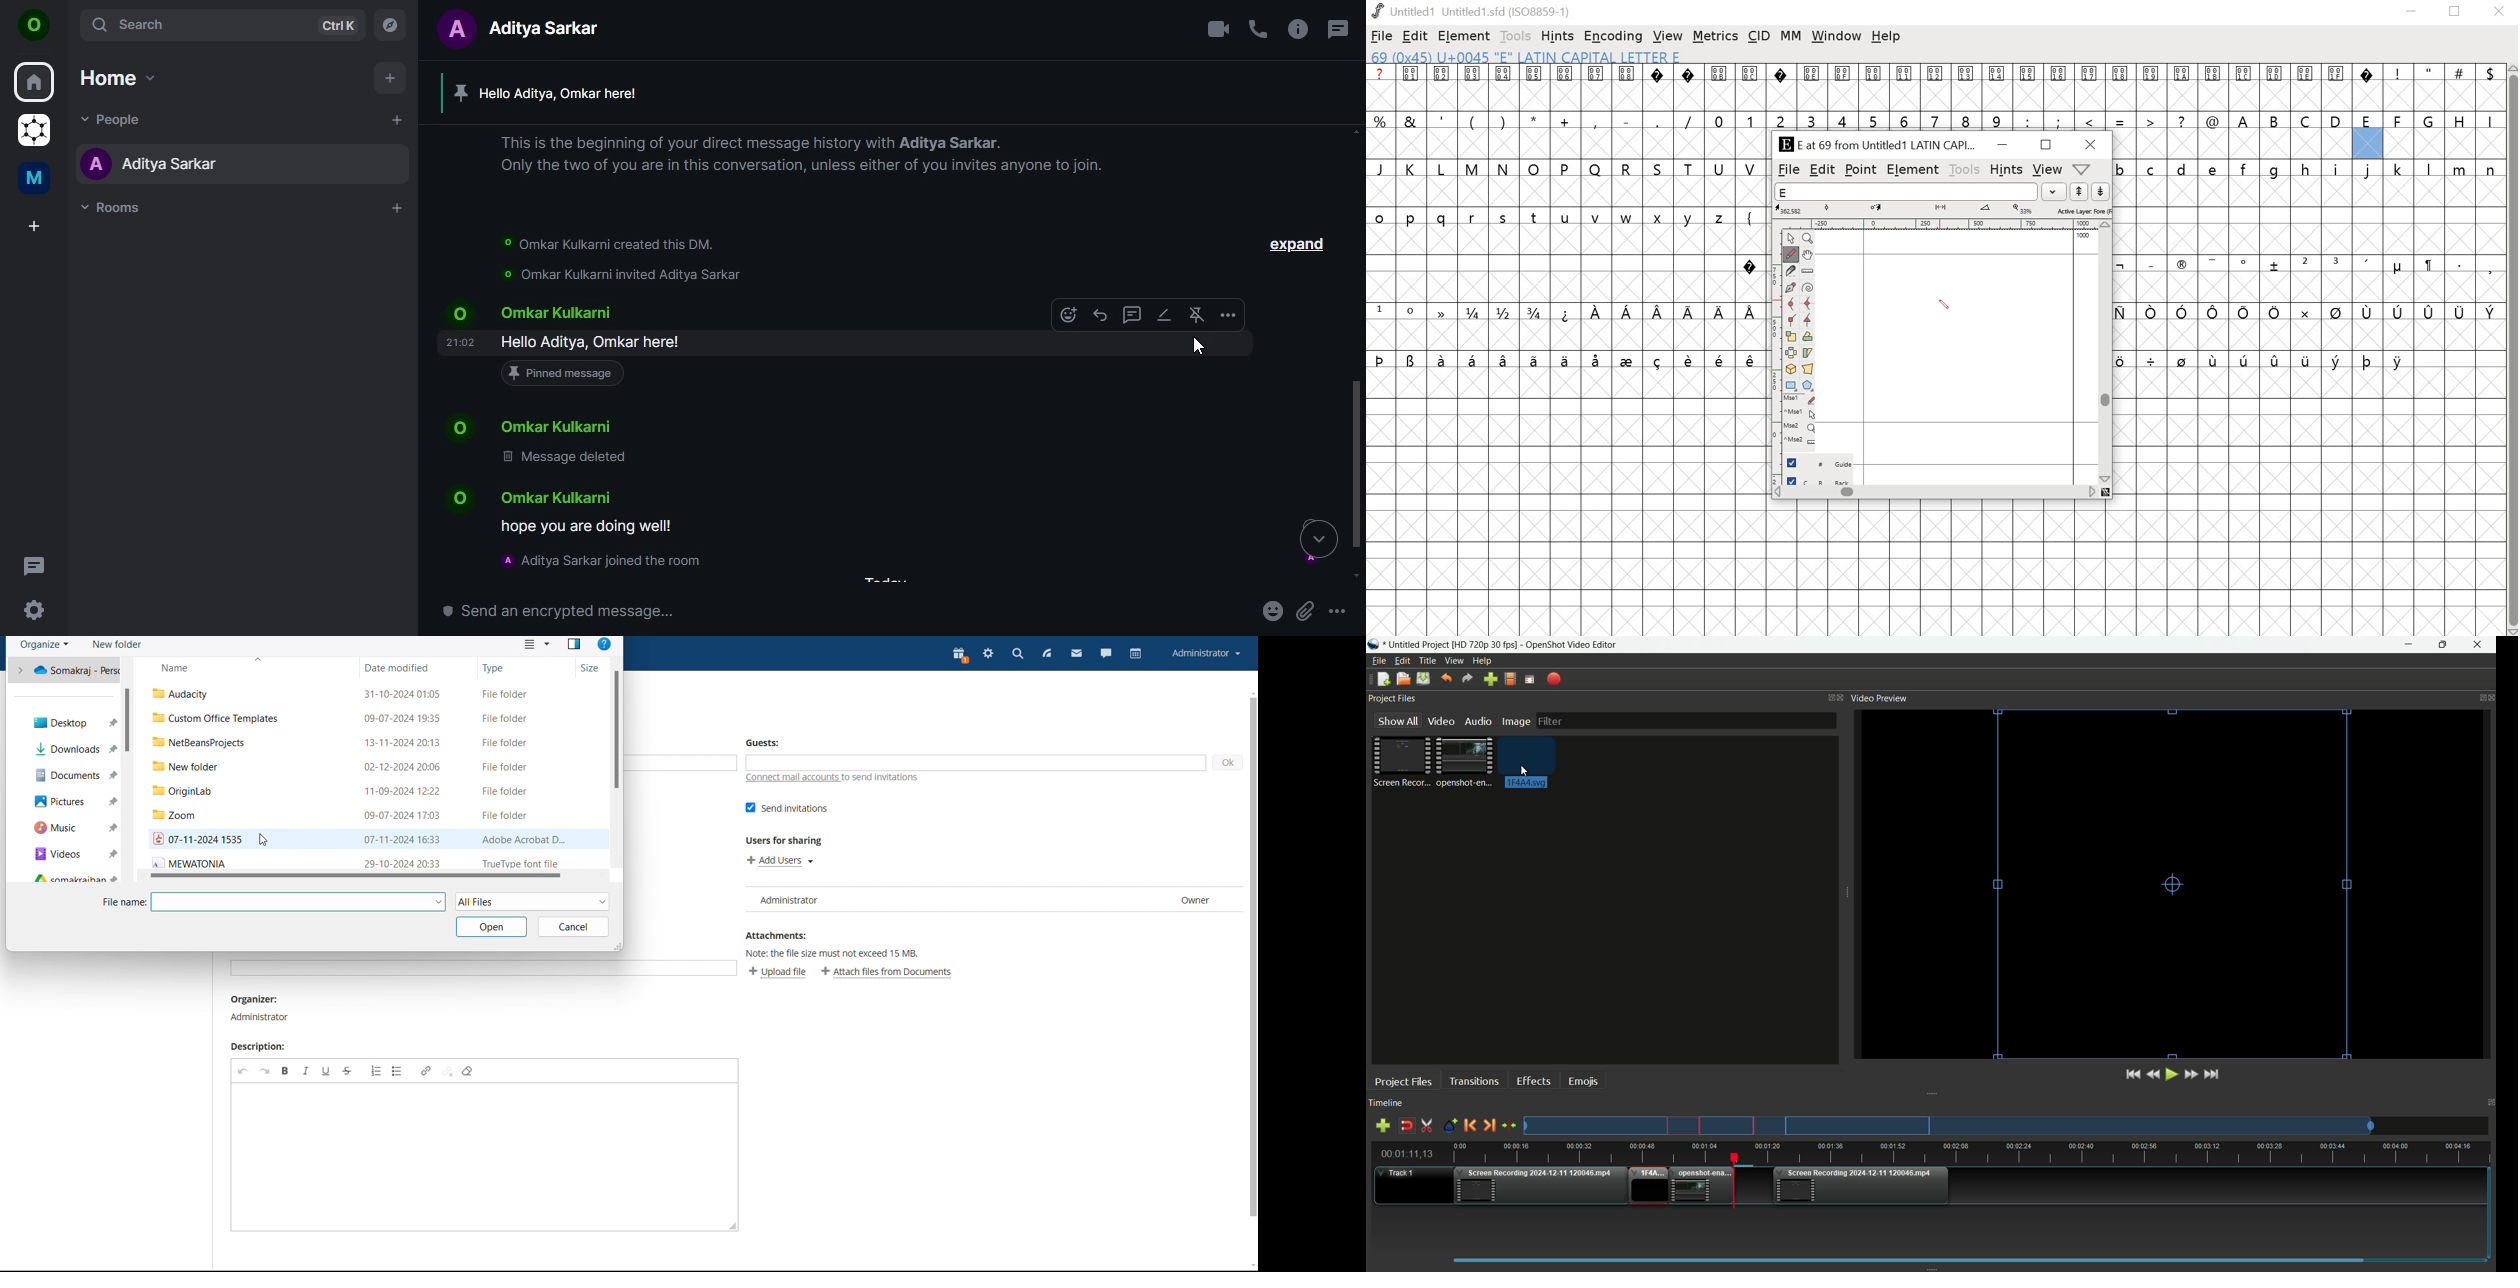 The height and width of the screenshot is (1288, 2520). I want to click on close, so click(2499, 12).